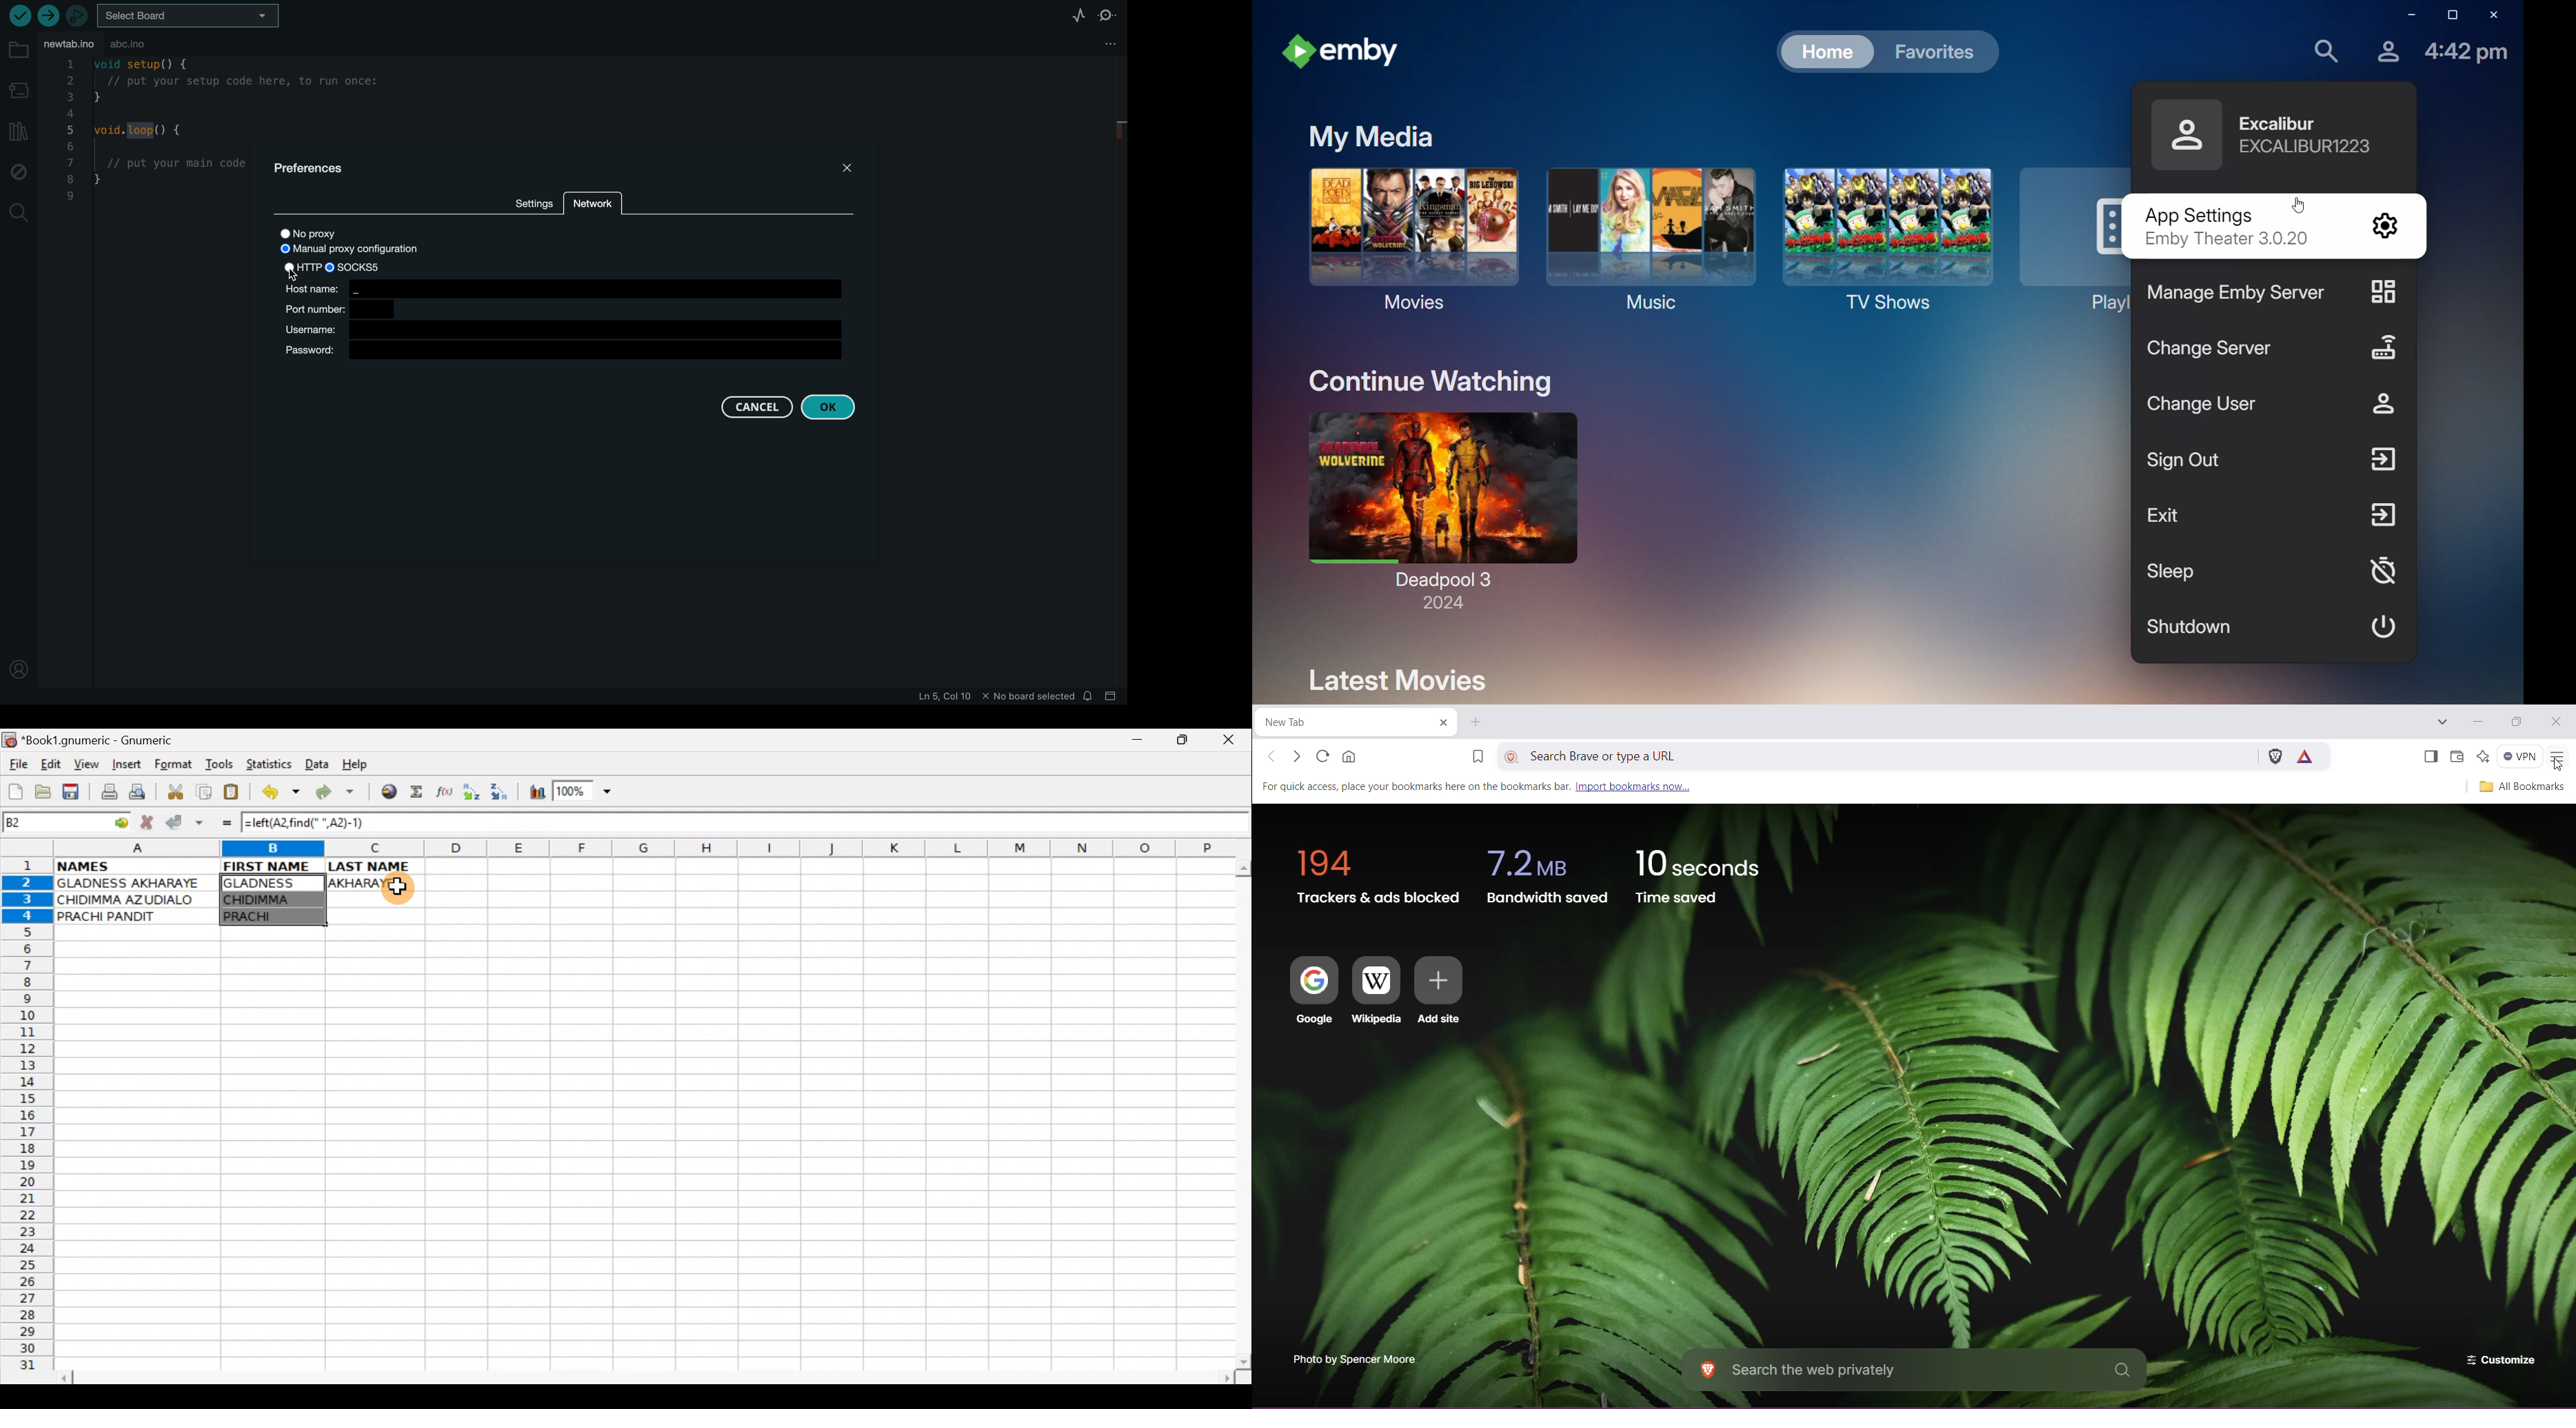 This screenshot has height=1428, width=2576. I want to click on Cell name B2, so click(52, 823).